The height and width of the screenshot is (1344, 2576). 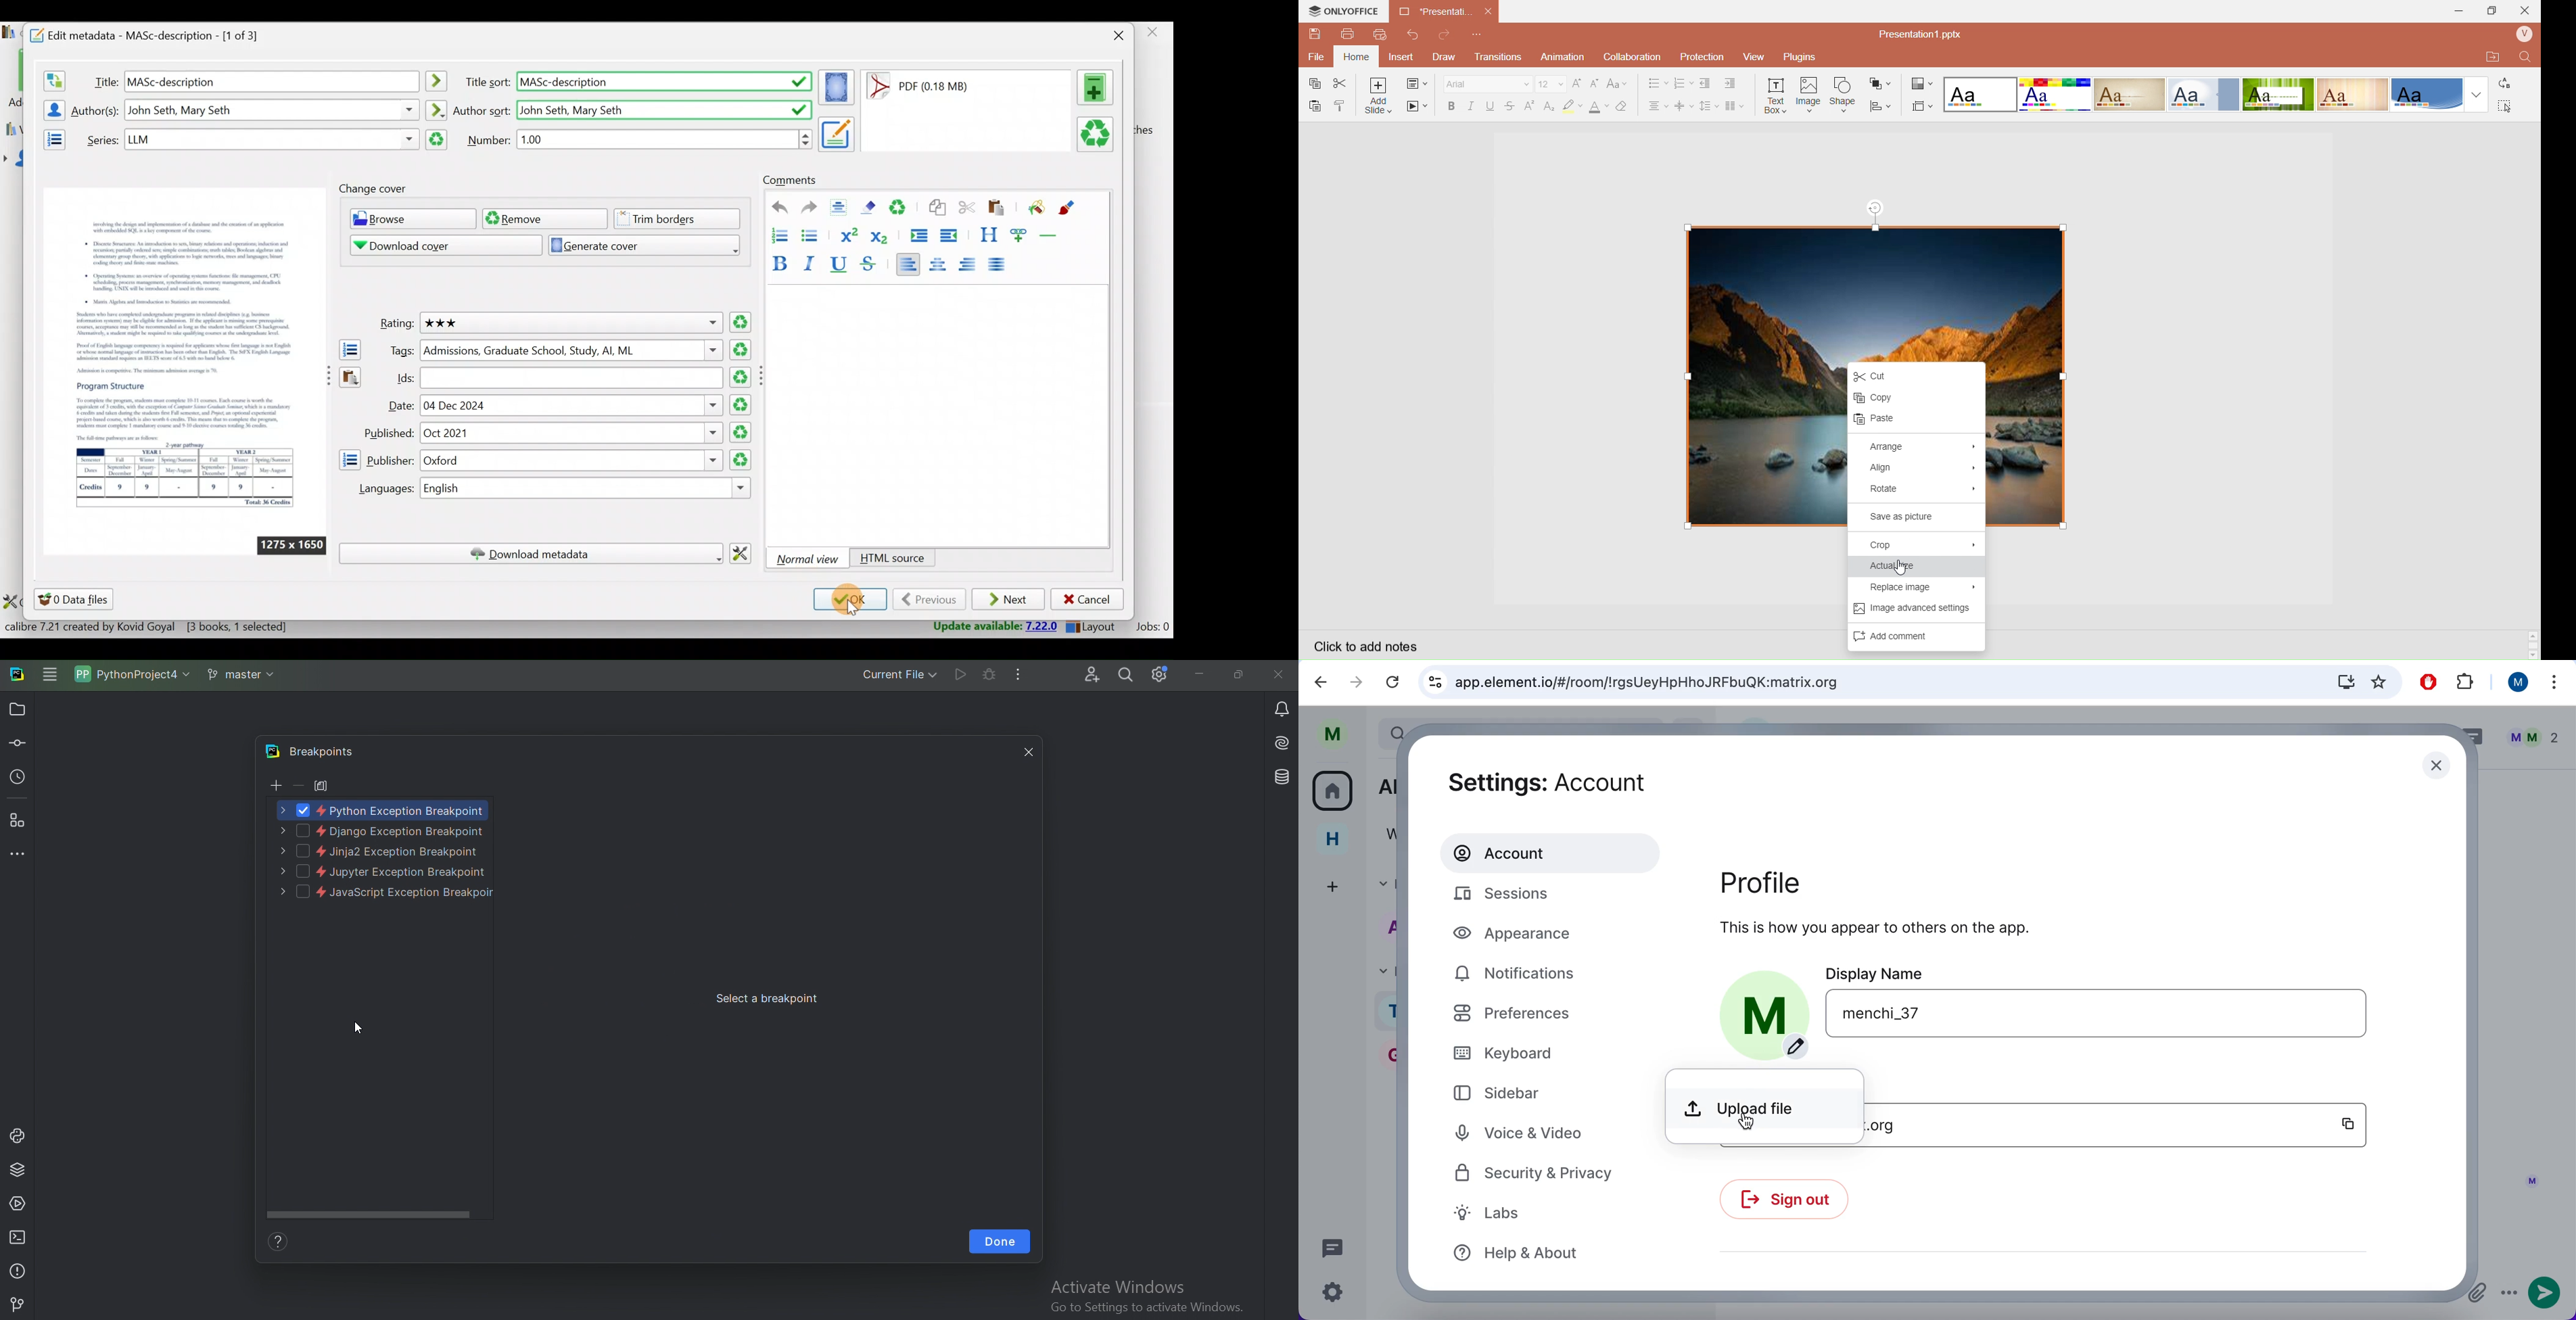 What do you see at coordinates (743, 350) in the screenshot?
I see `Clear all tags` at bounding box center [743, 350].